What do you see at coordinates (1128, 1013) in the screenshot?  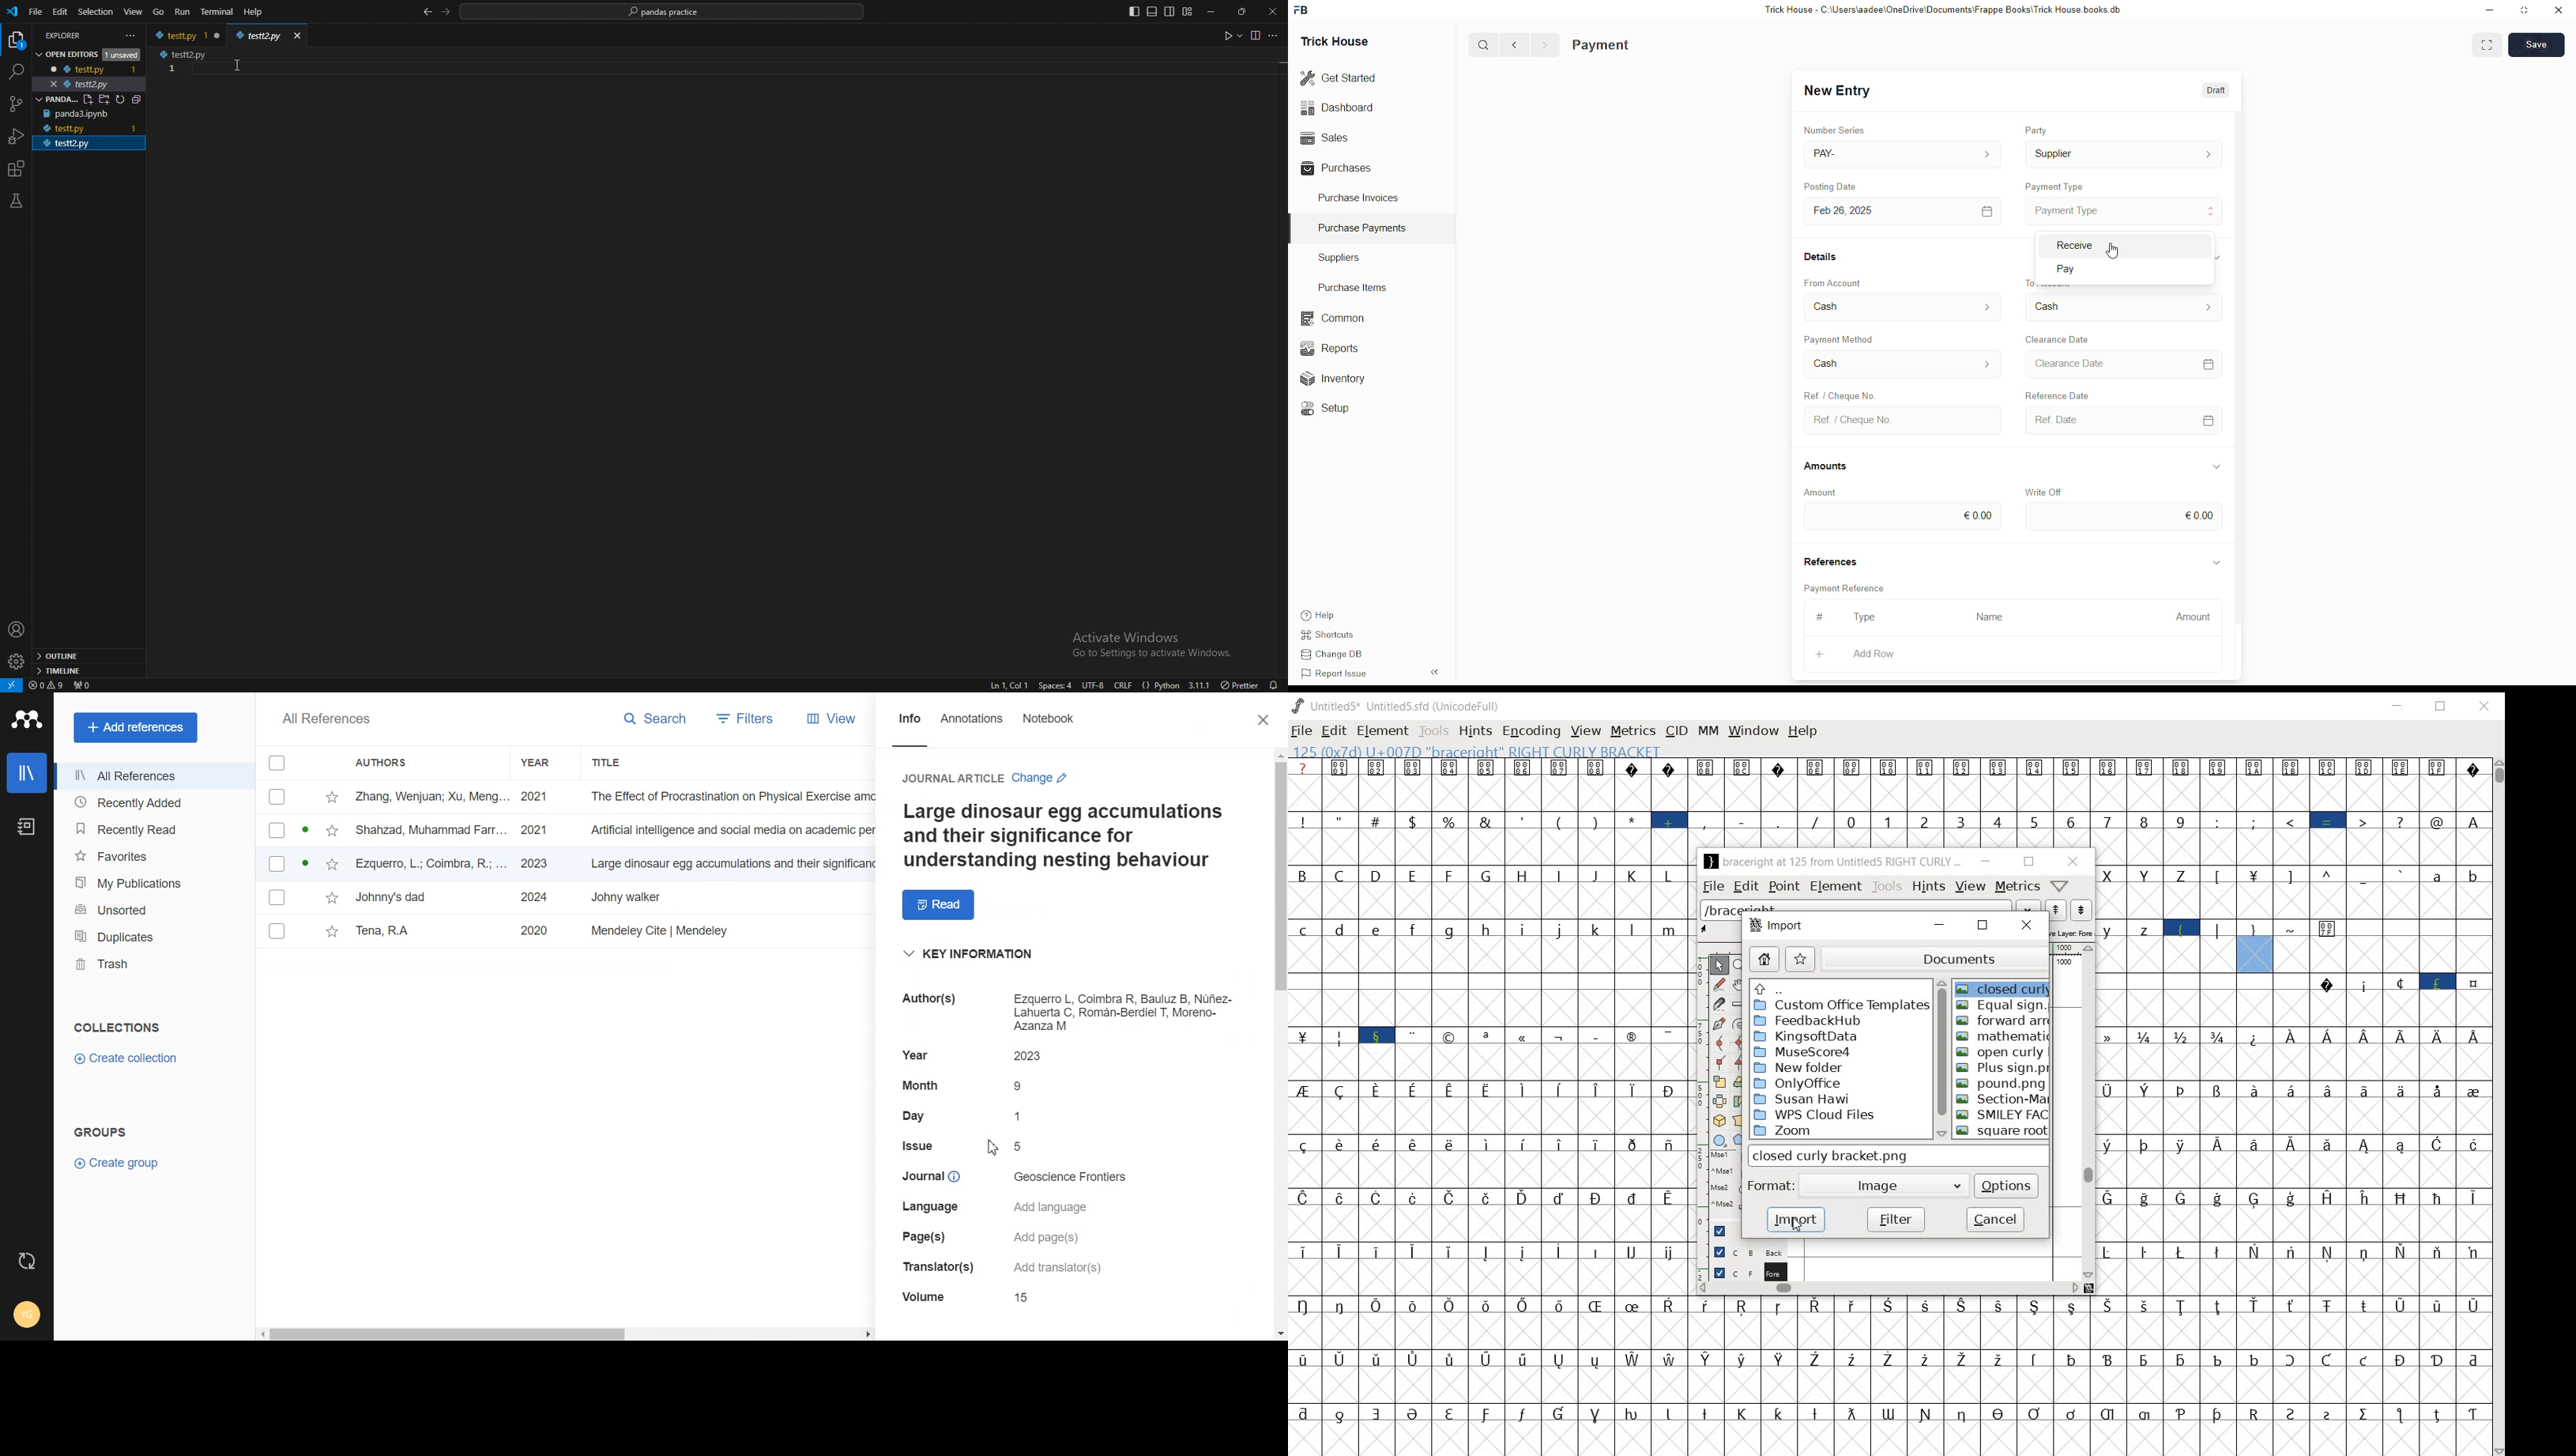 I see `details` at bounding box center [1128, 1013].